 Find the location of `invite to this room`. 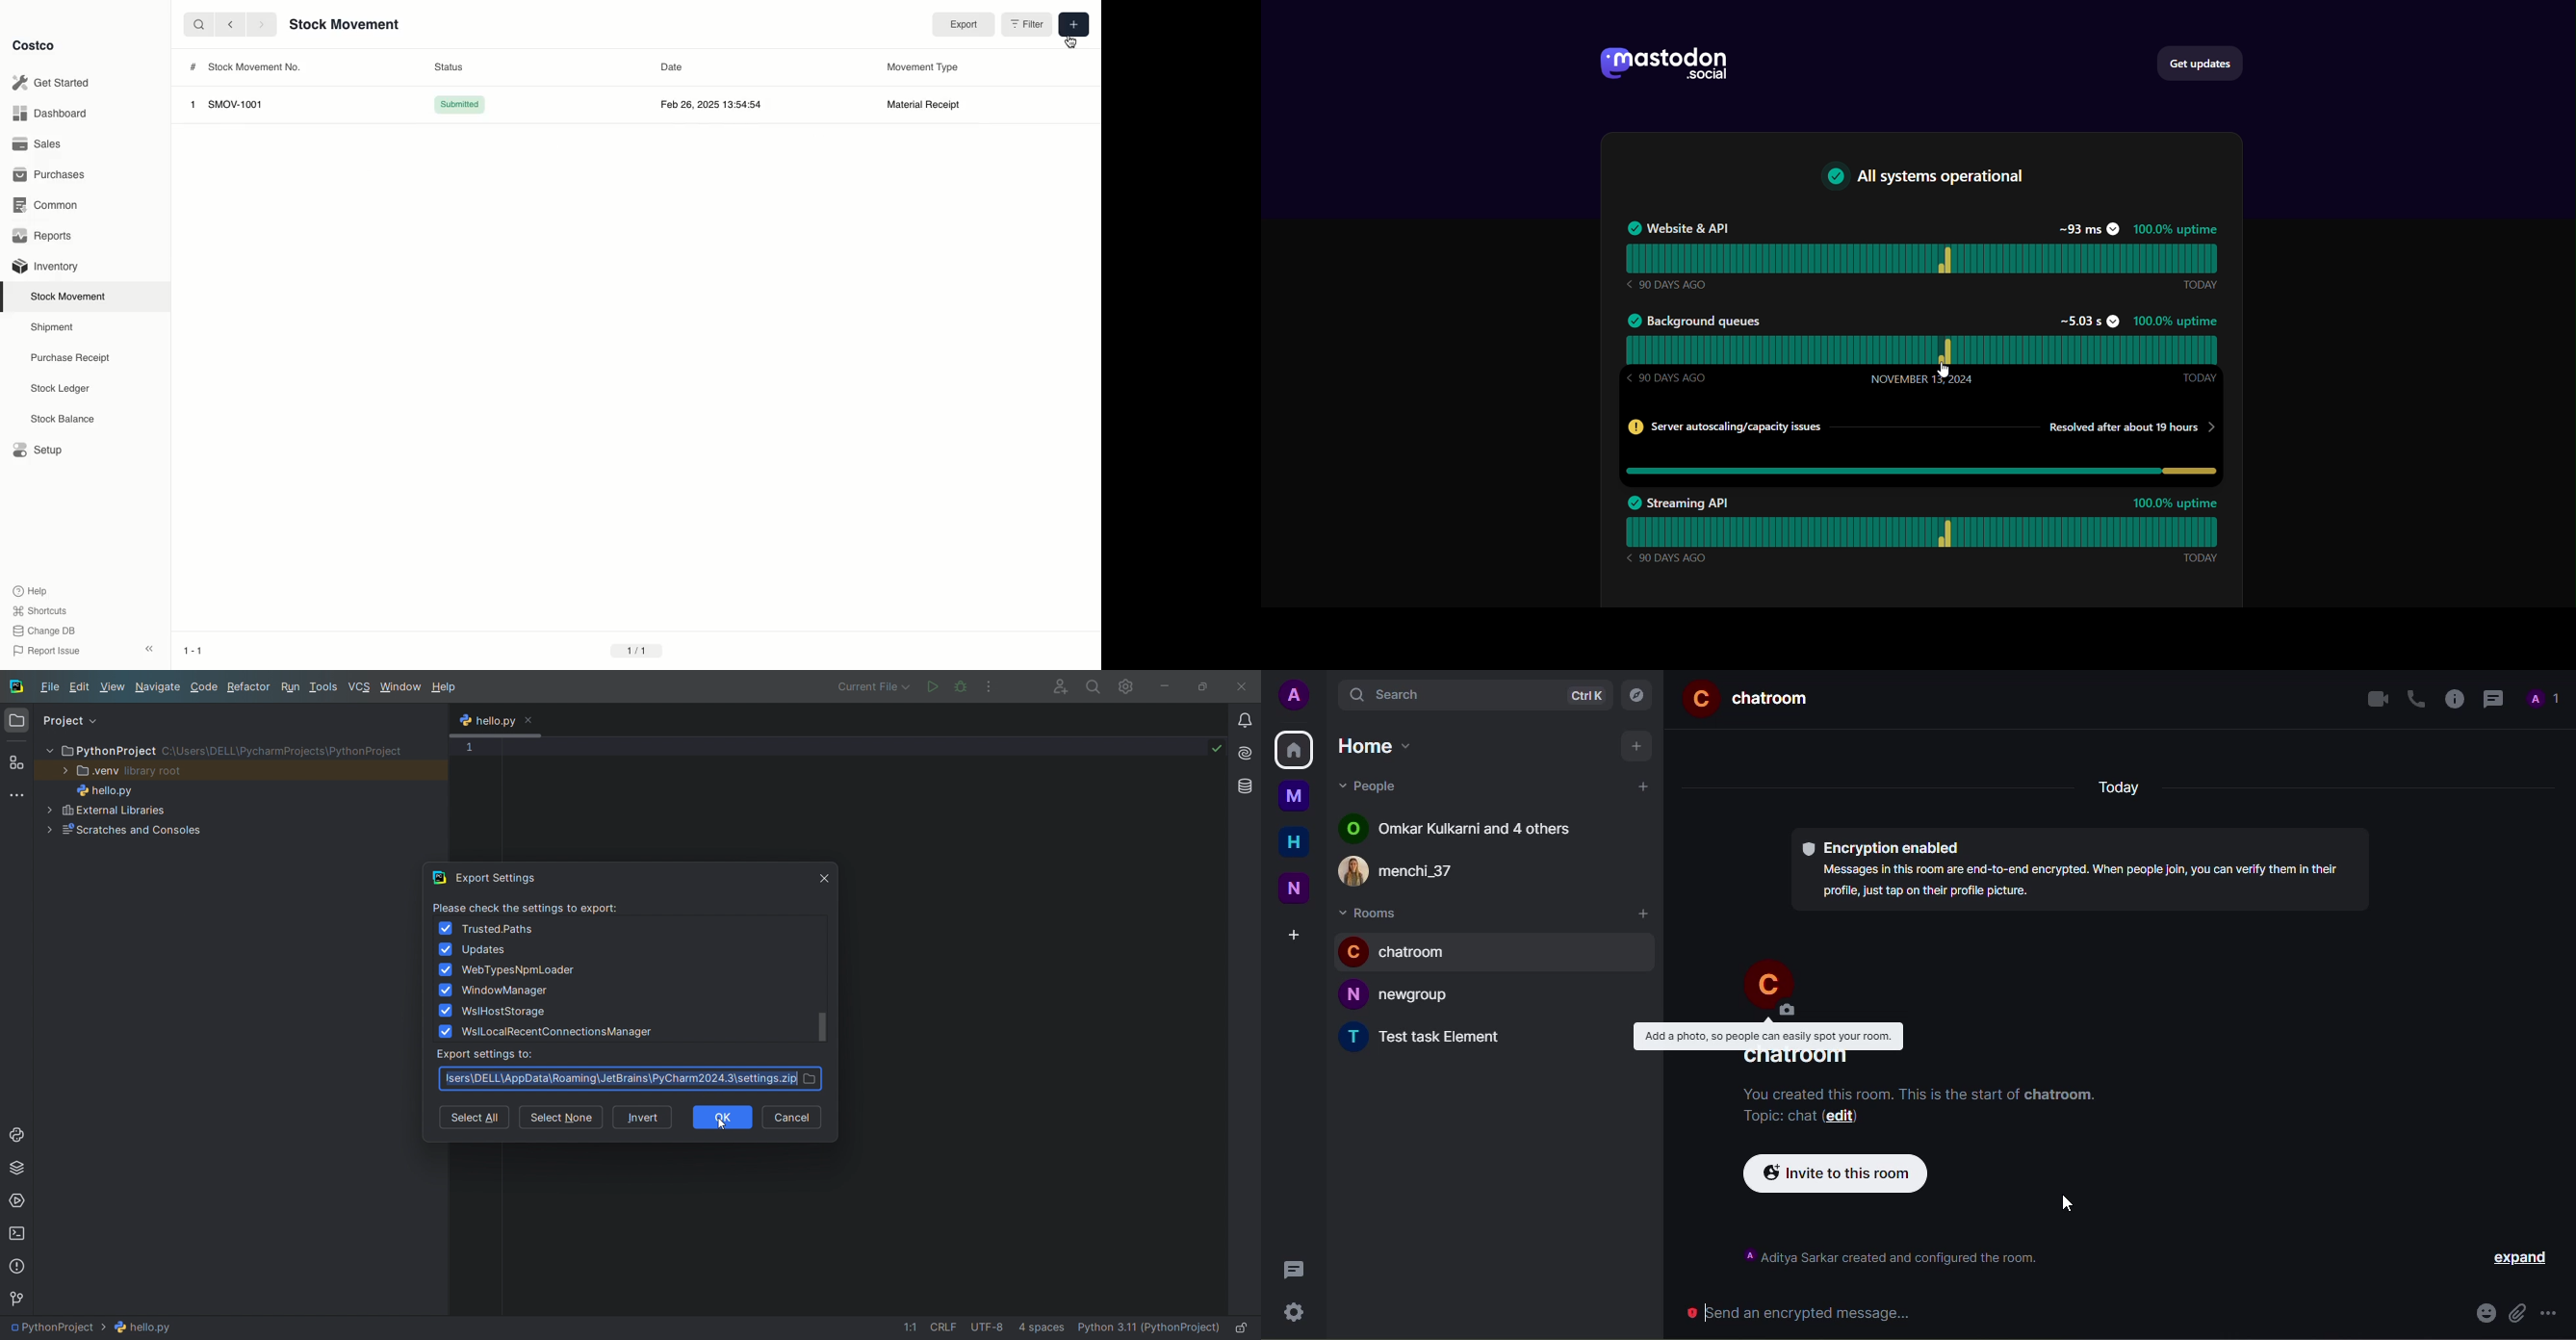

invite to this room is located at coordinates (1836, 1174).